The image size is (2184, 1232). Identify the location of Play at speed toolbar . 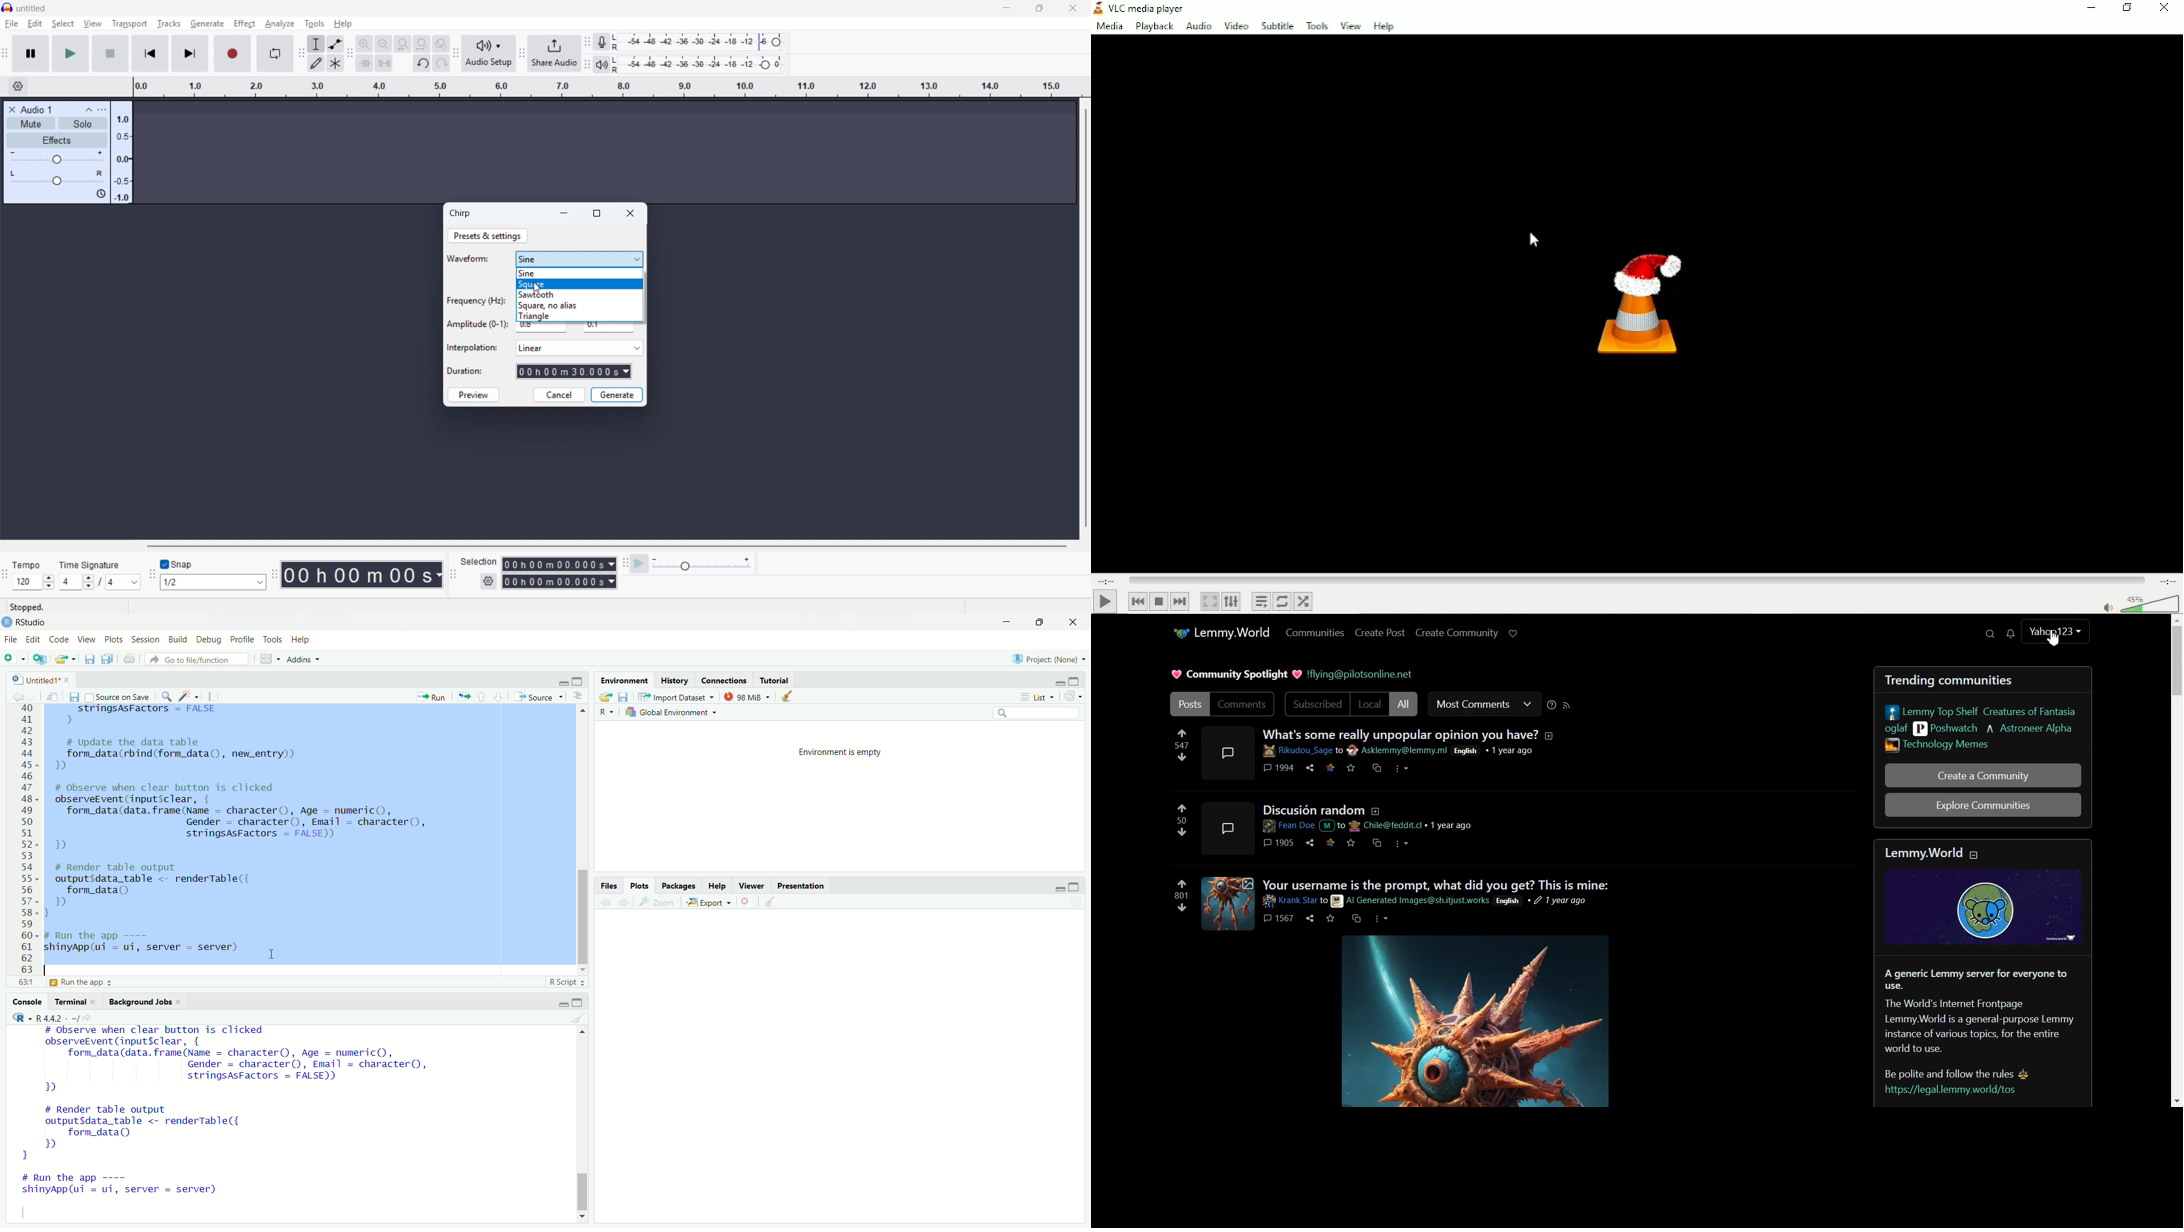
(626, 562).